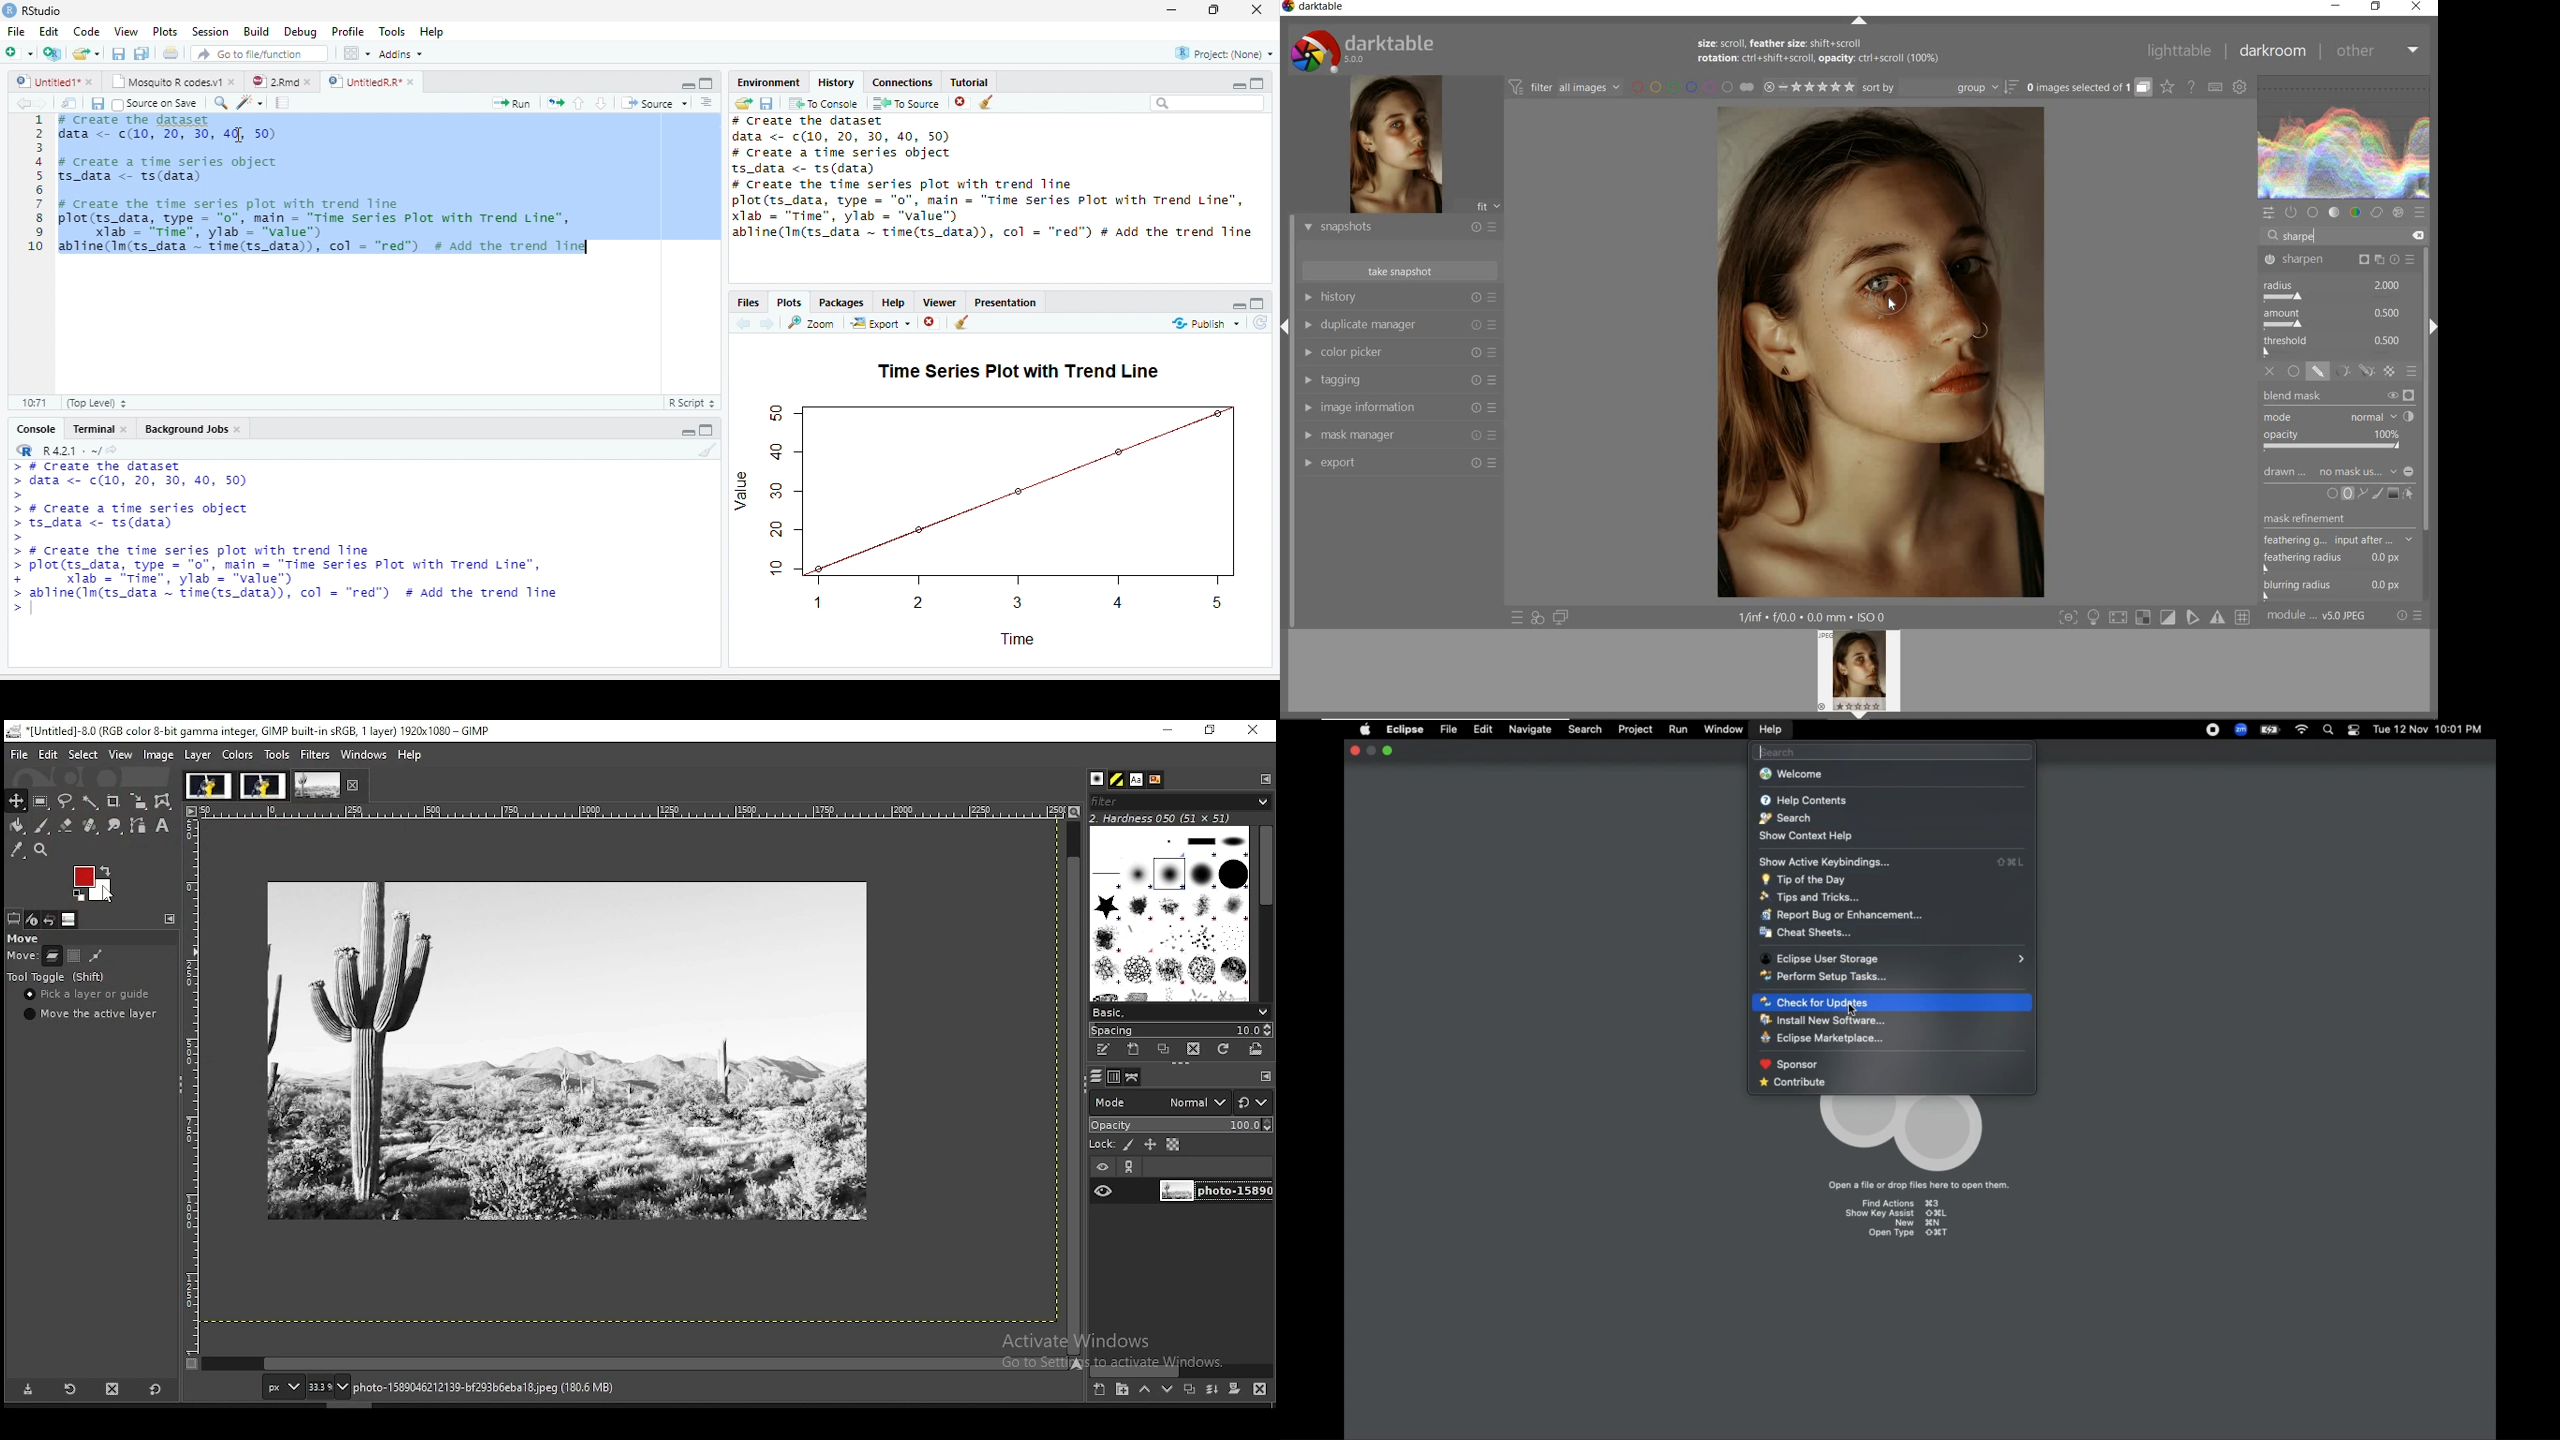 This screenshot has height=1456, width=2576. What do you see at coordinates (601, 103) in the screenshot?
I see `Go to next section/chunk` at bounding box center [601, 103].